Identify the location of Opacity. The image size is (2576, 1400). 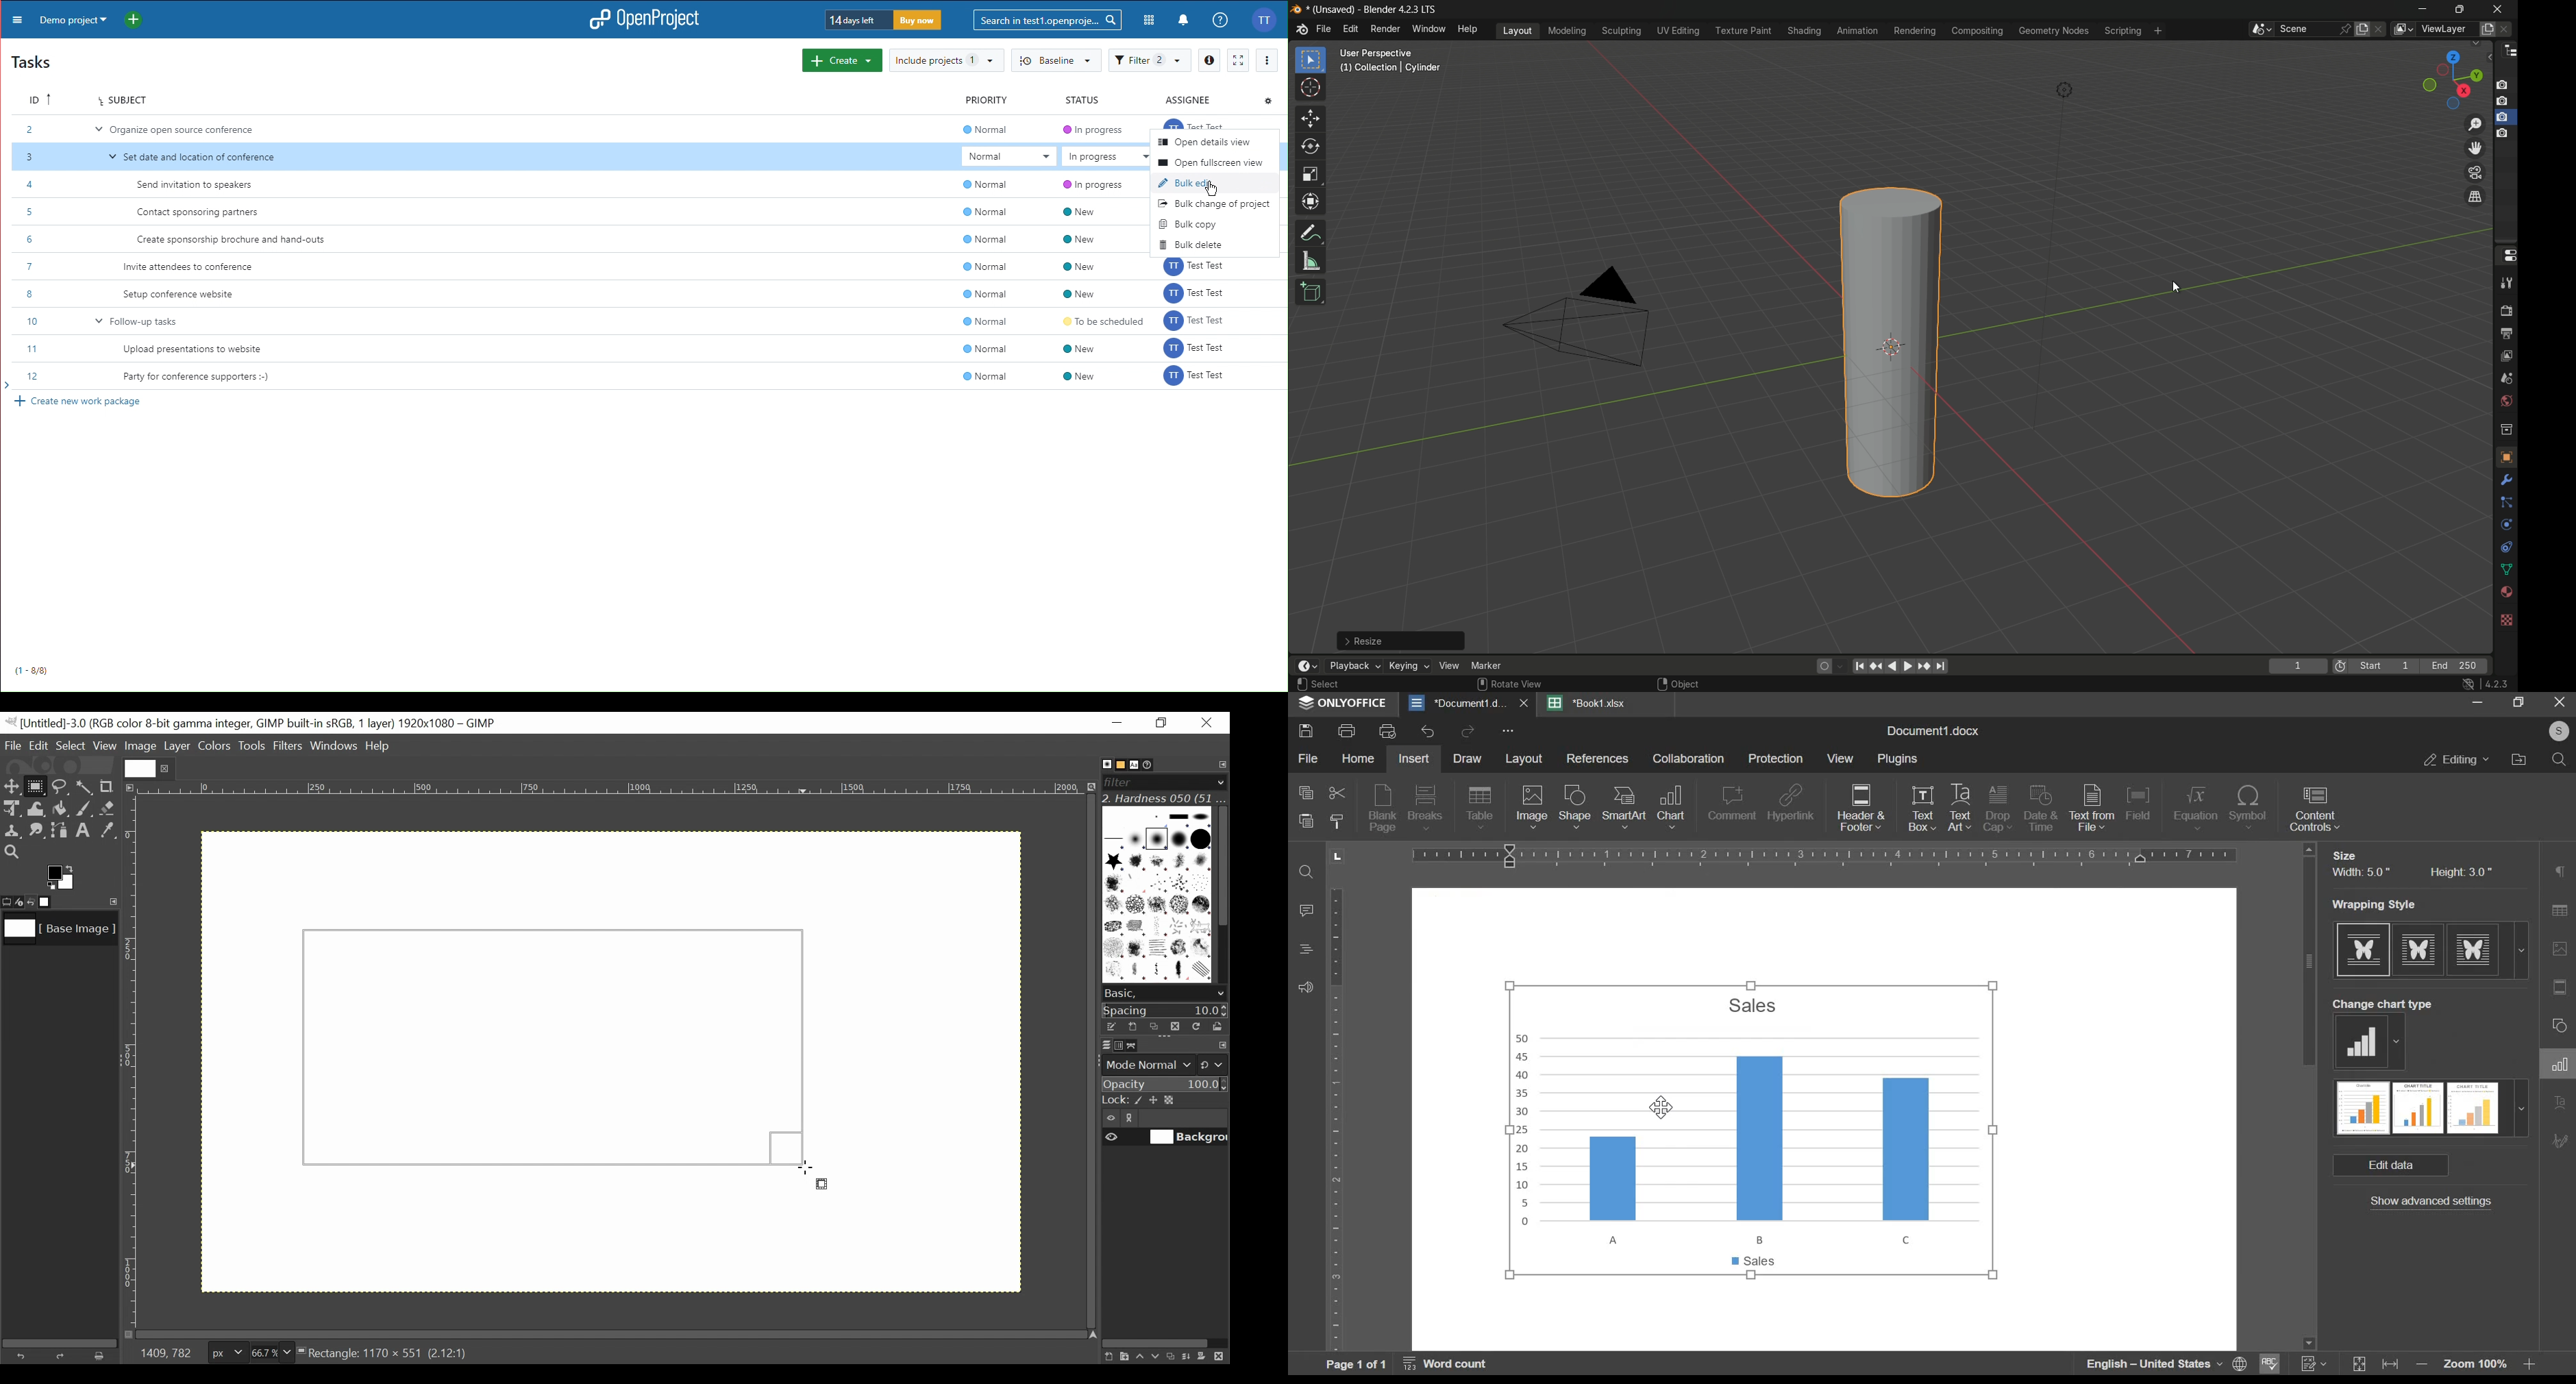
(1164, 1085).